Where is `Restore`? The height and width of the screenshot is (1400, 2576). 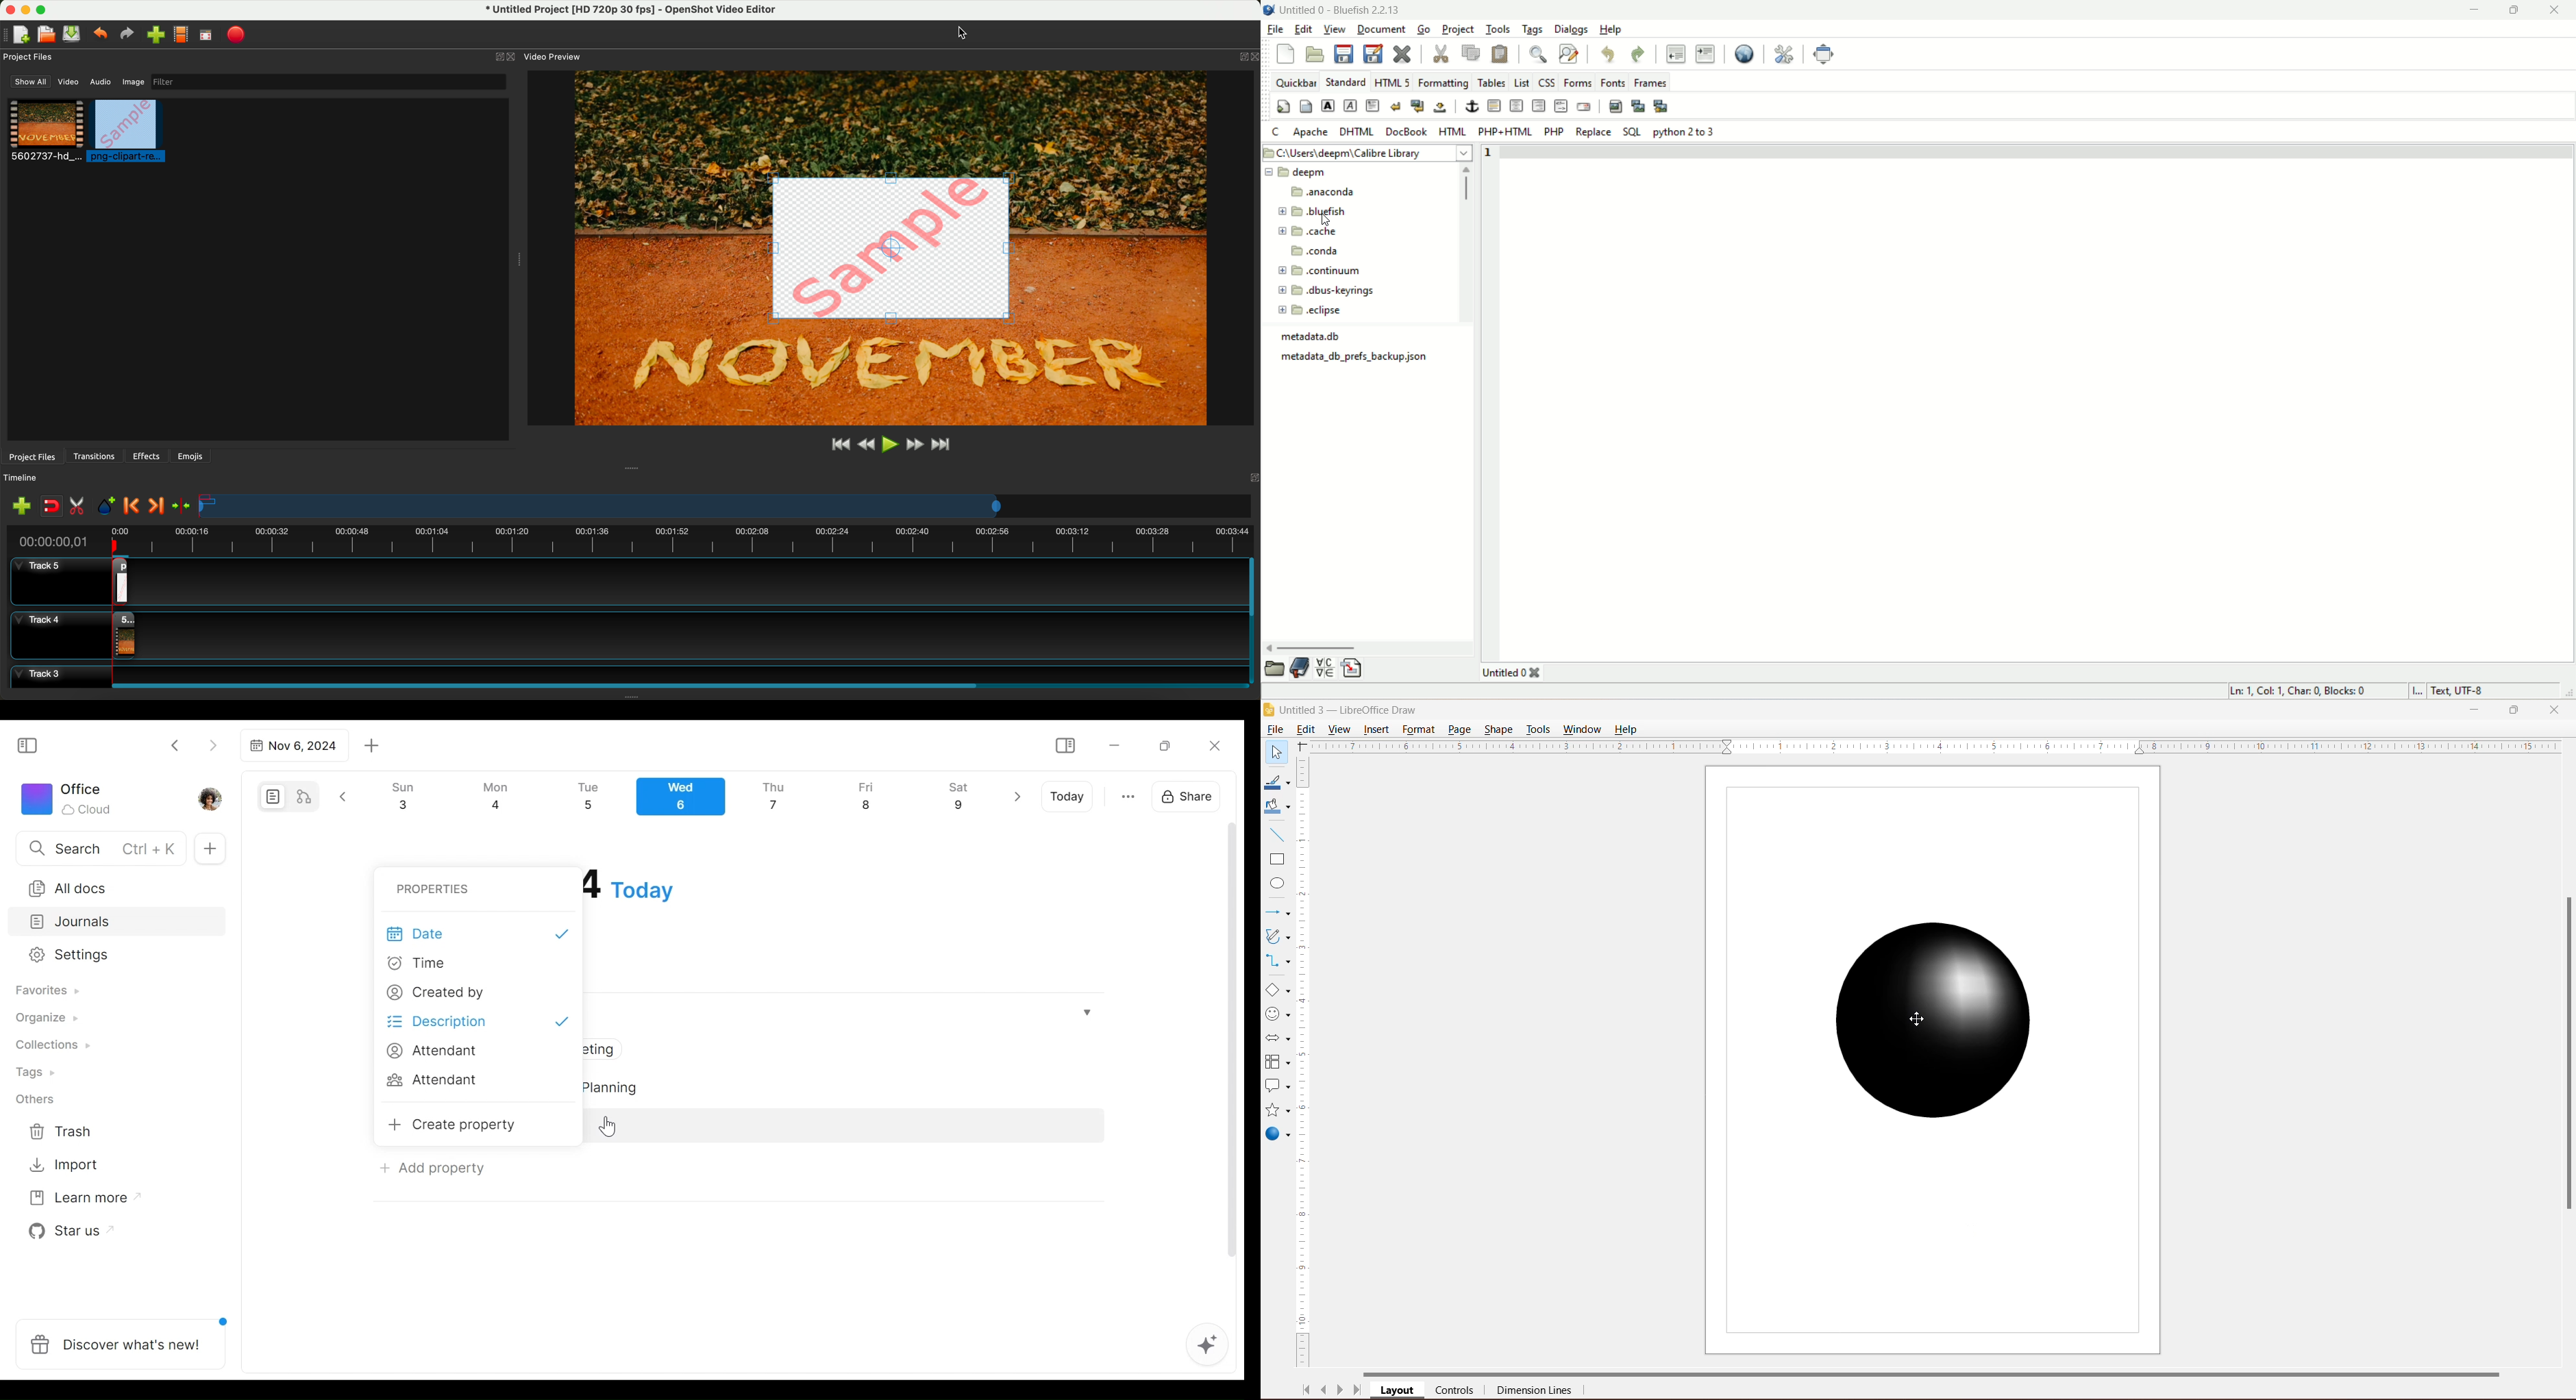
Restore is located at coordinates (1170, 745).